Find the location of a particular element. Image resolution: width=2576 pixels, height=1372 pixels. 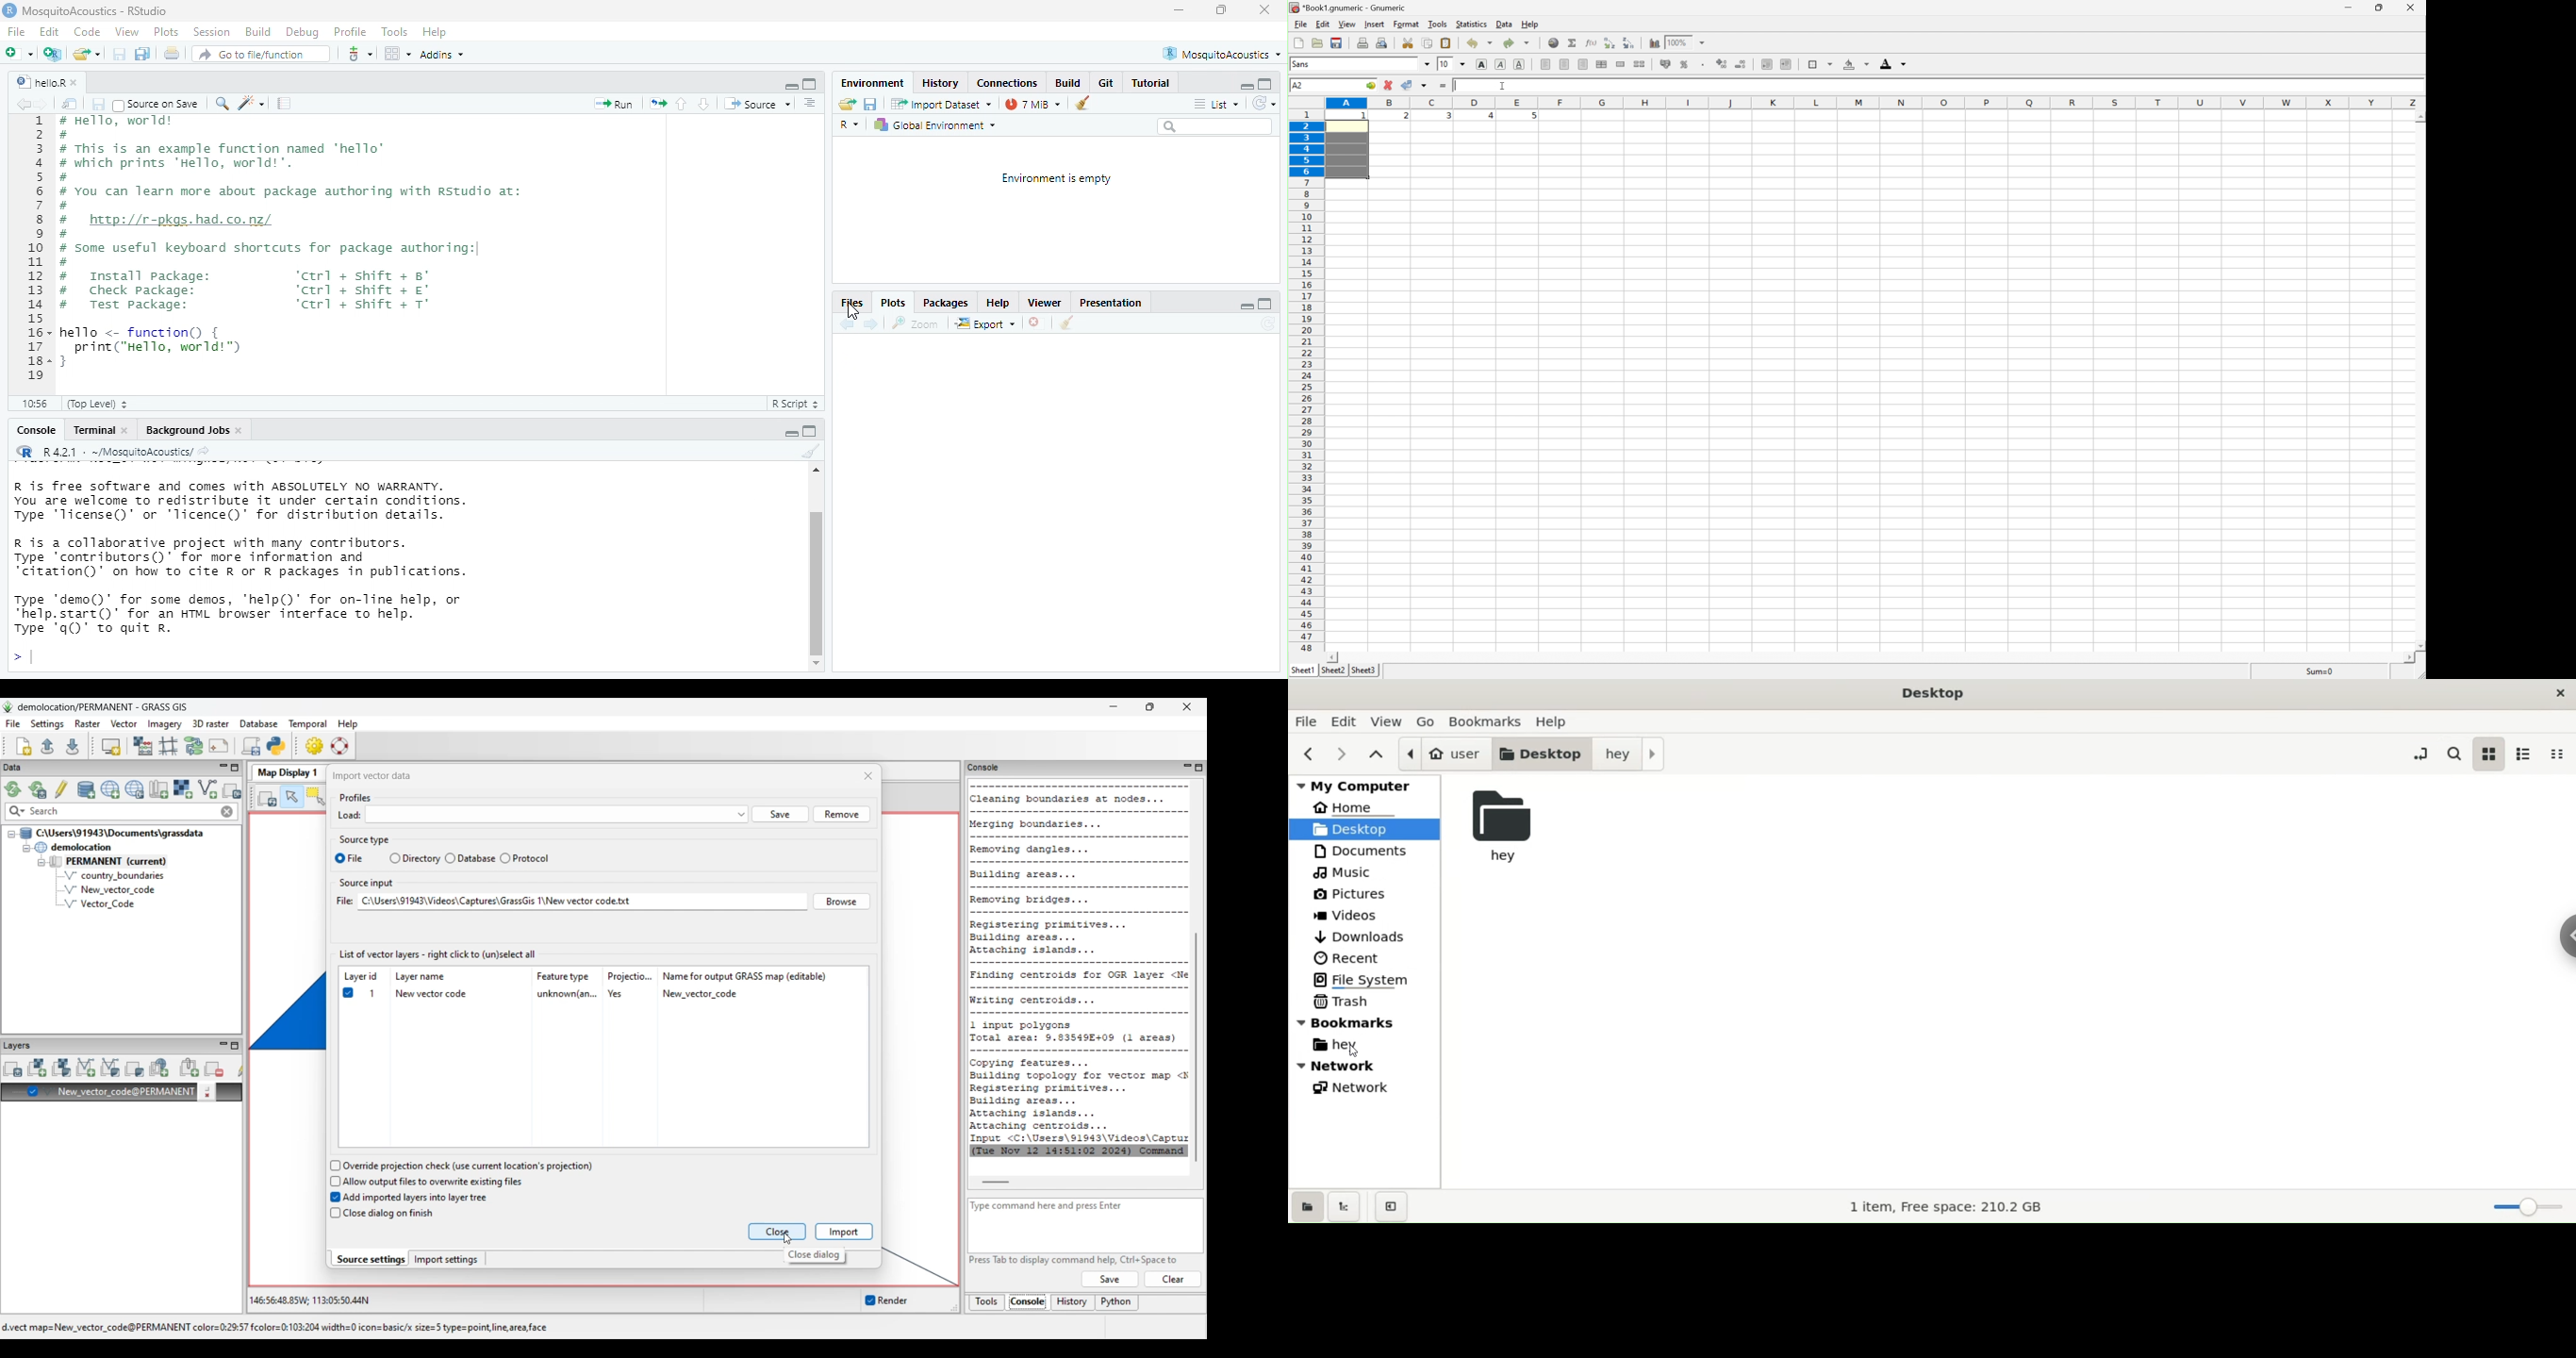

print preview is located at coordinates (1383, 42).